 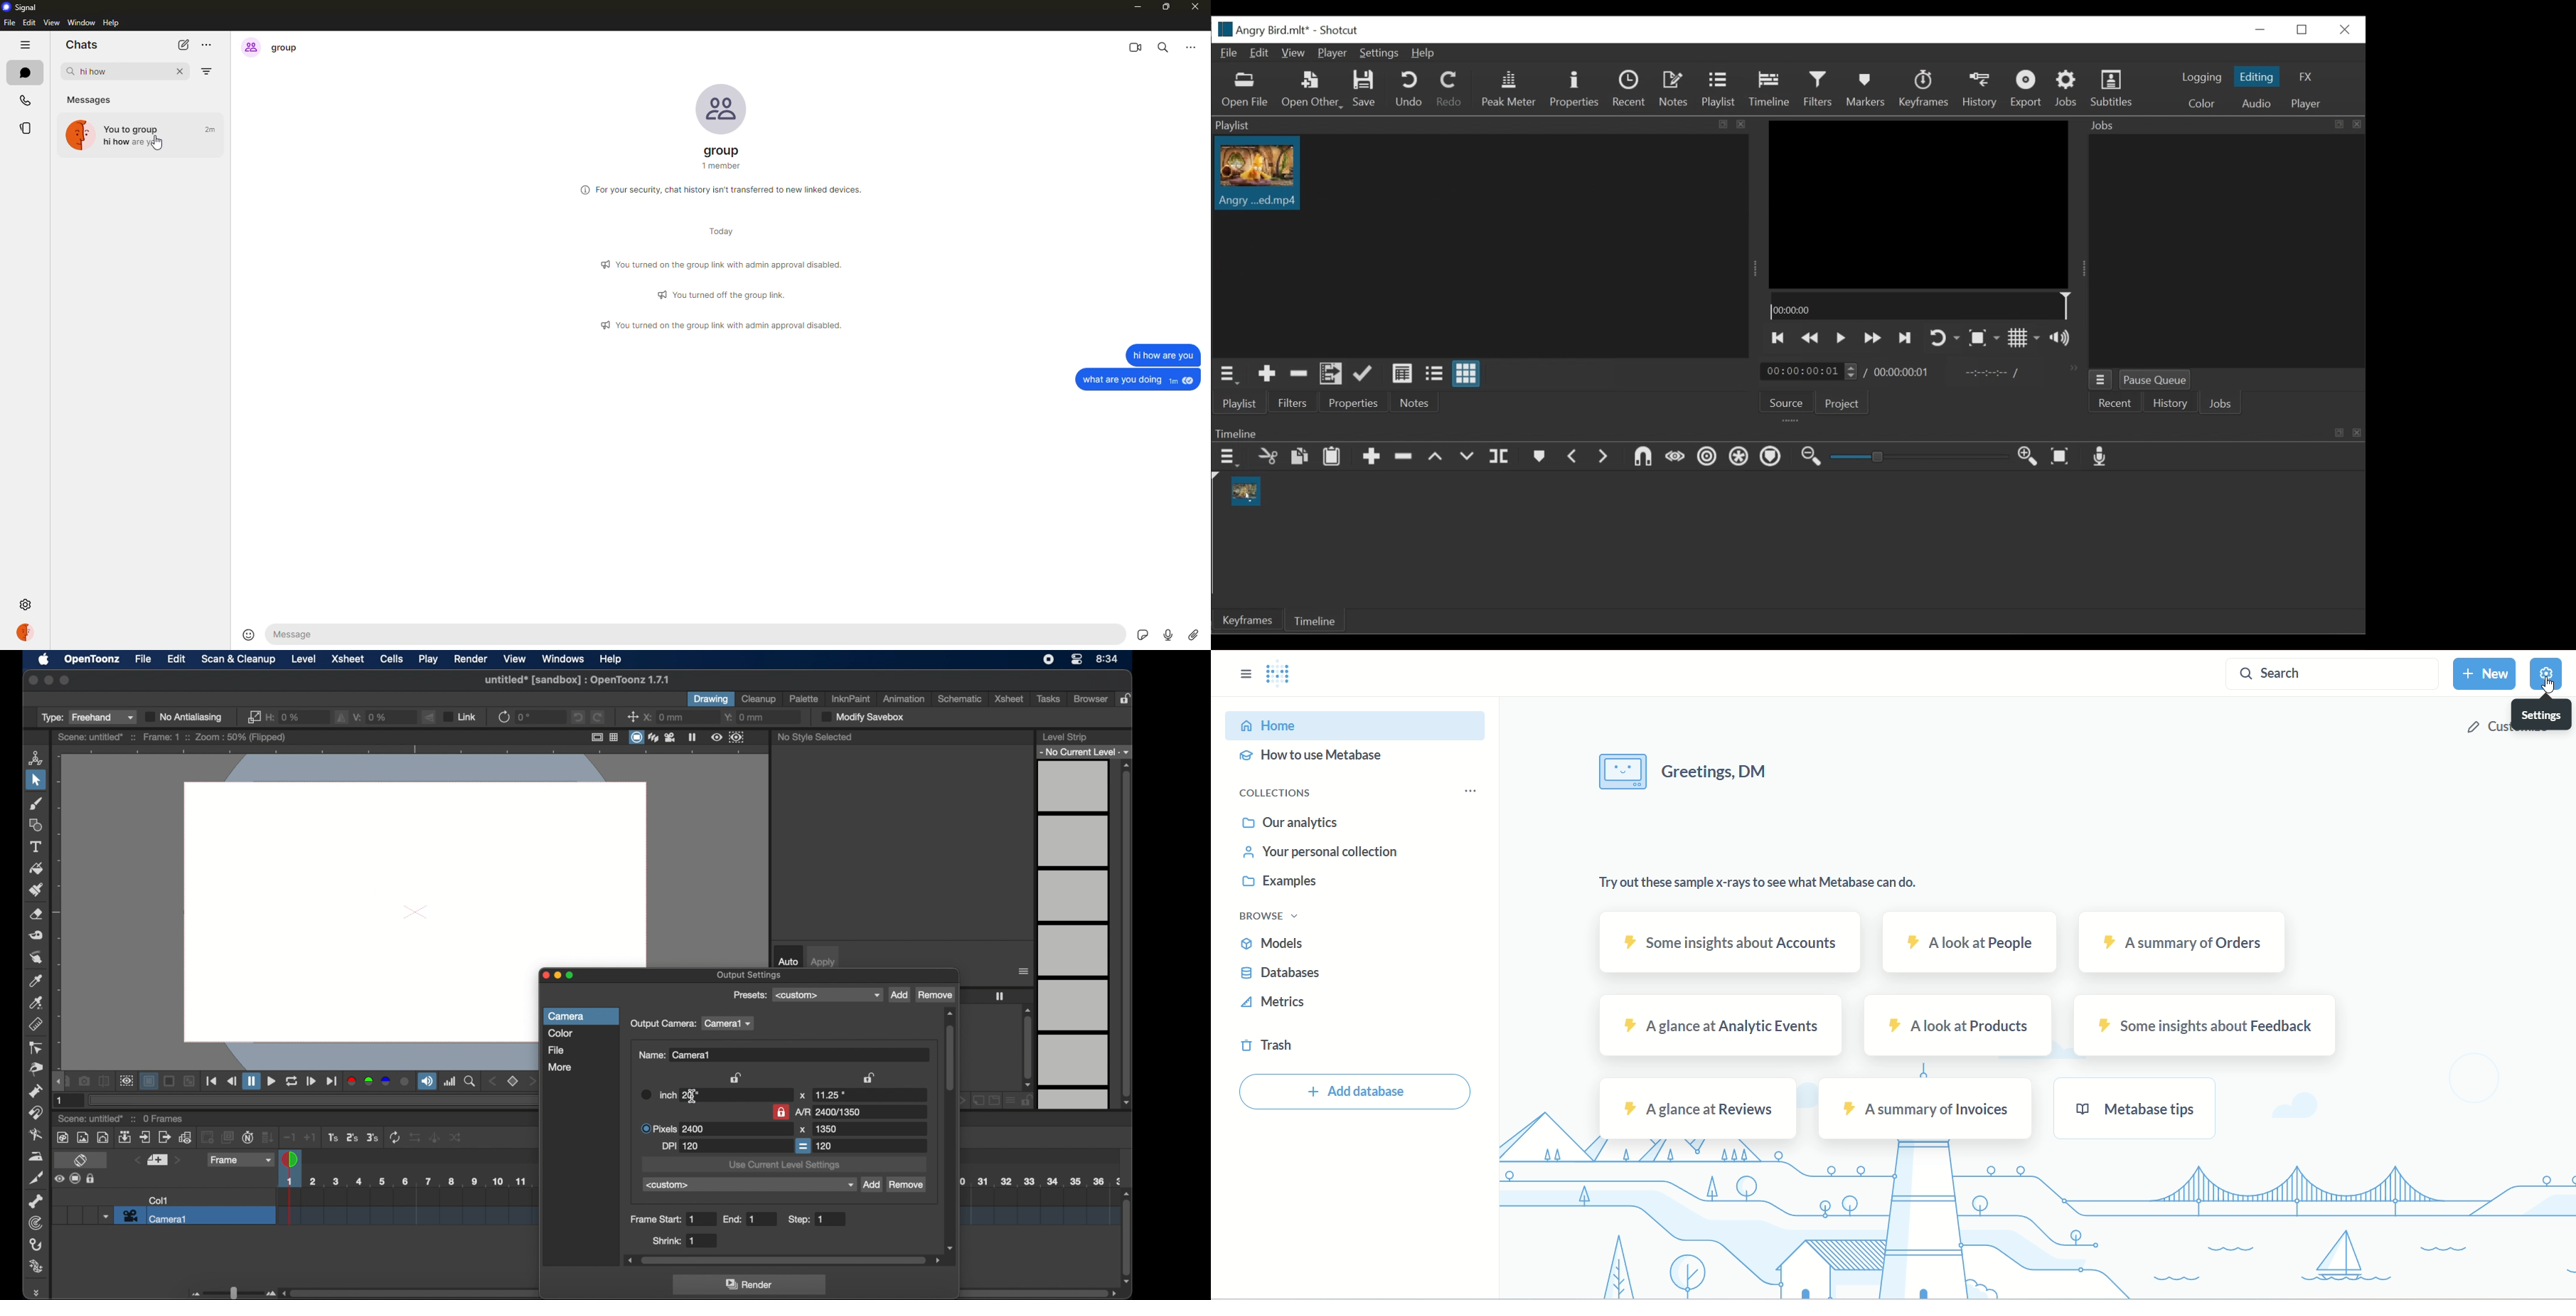 I want to click on Scrub while dragging, so click(x=1677, y=456).